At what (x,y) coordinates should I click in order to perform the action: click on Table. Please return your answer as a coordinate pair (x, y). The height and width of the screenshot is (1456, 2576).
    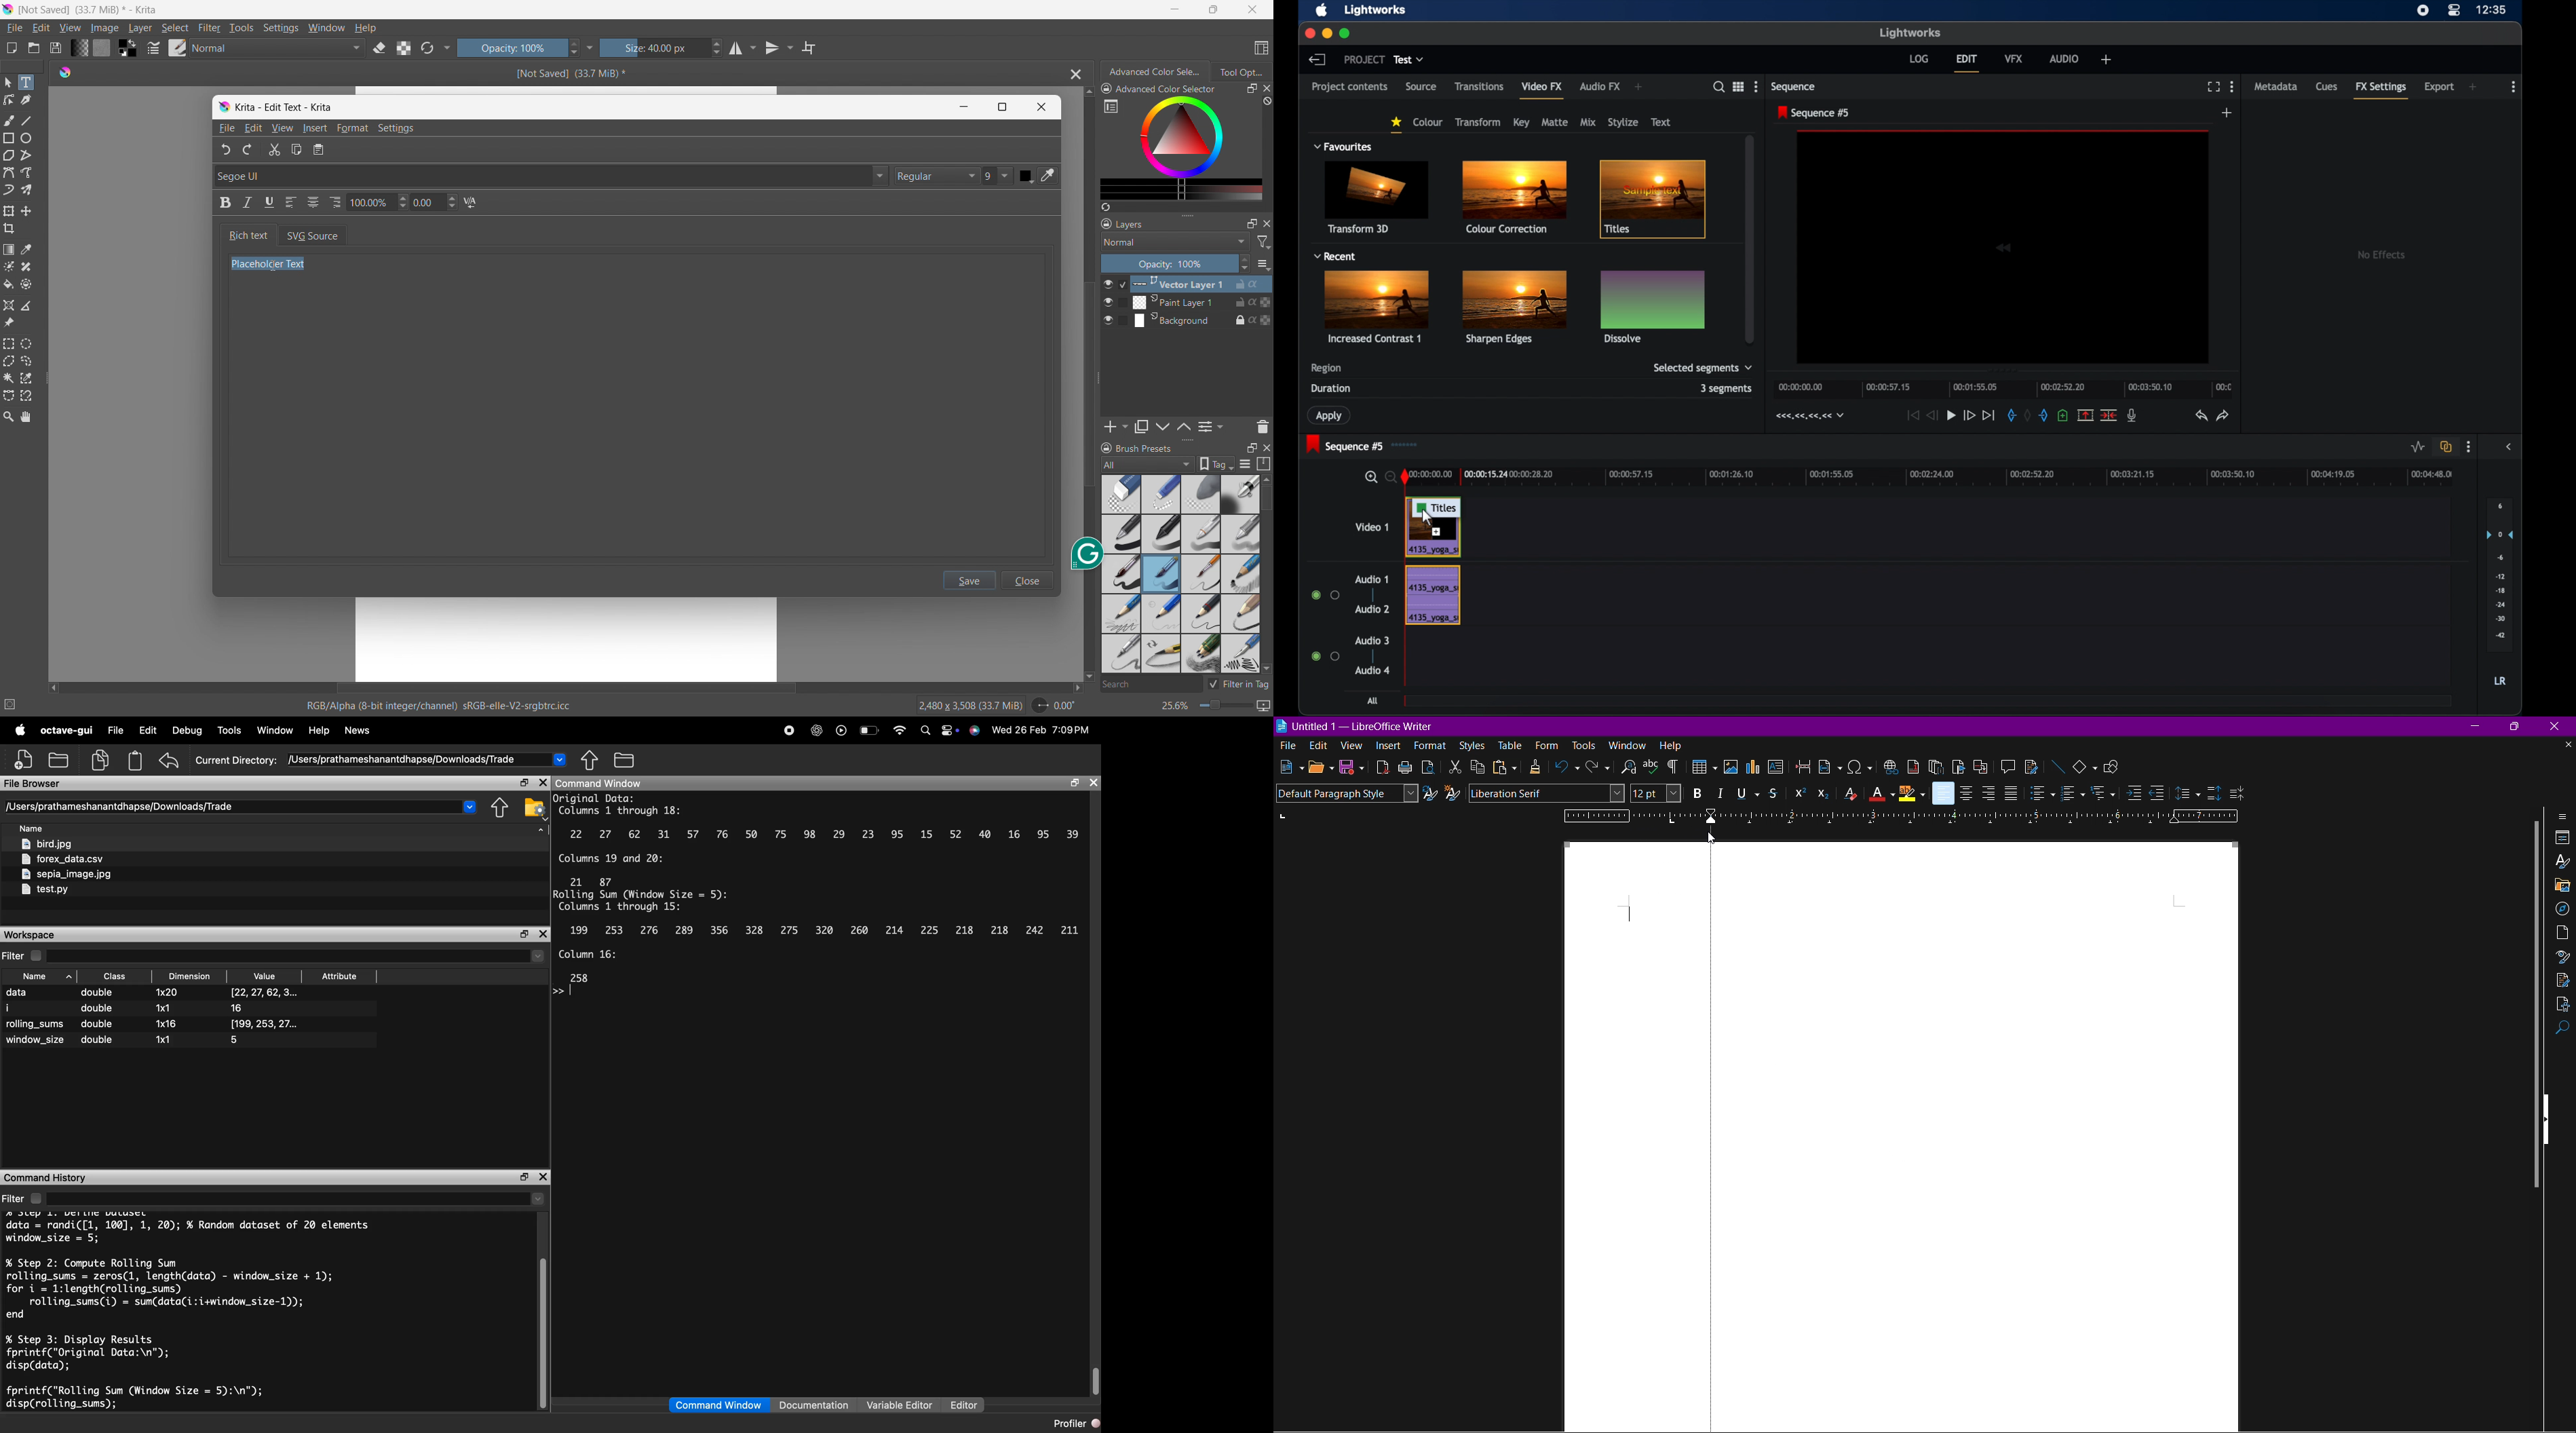
    Looking at the image, I should click on (1703, 768).